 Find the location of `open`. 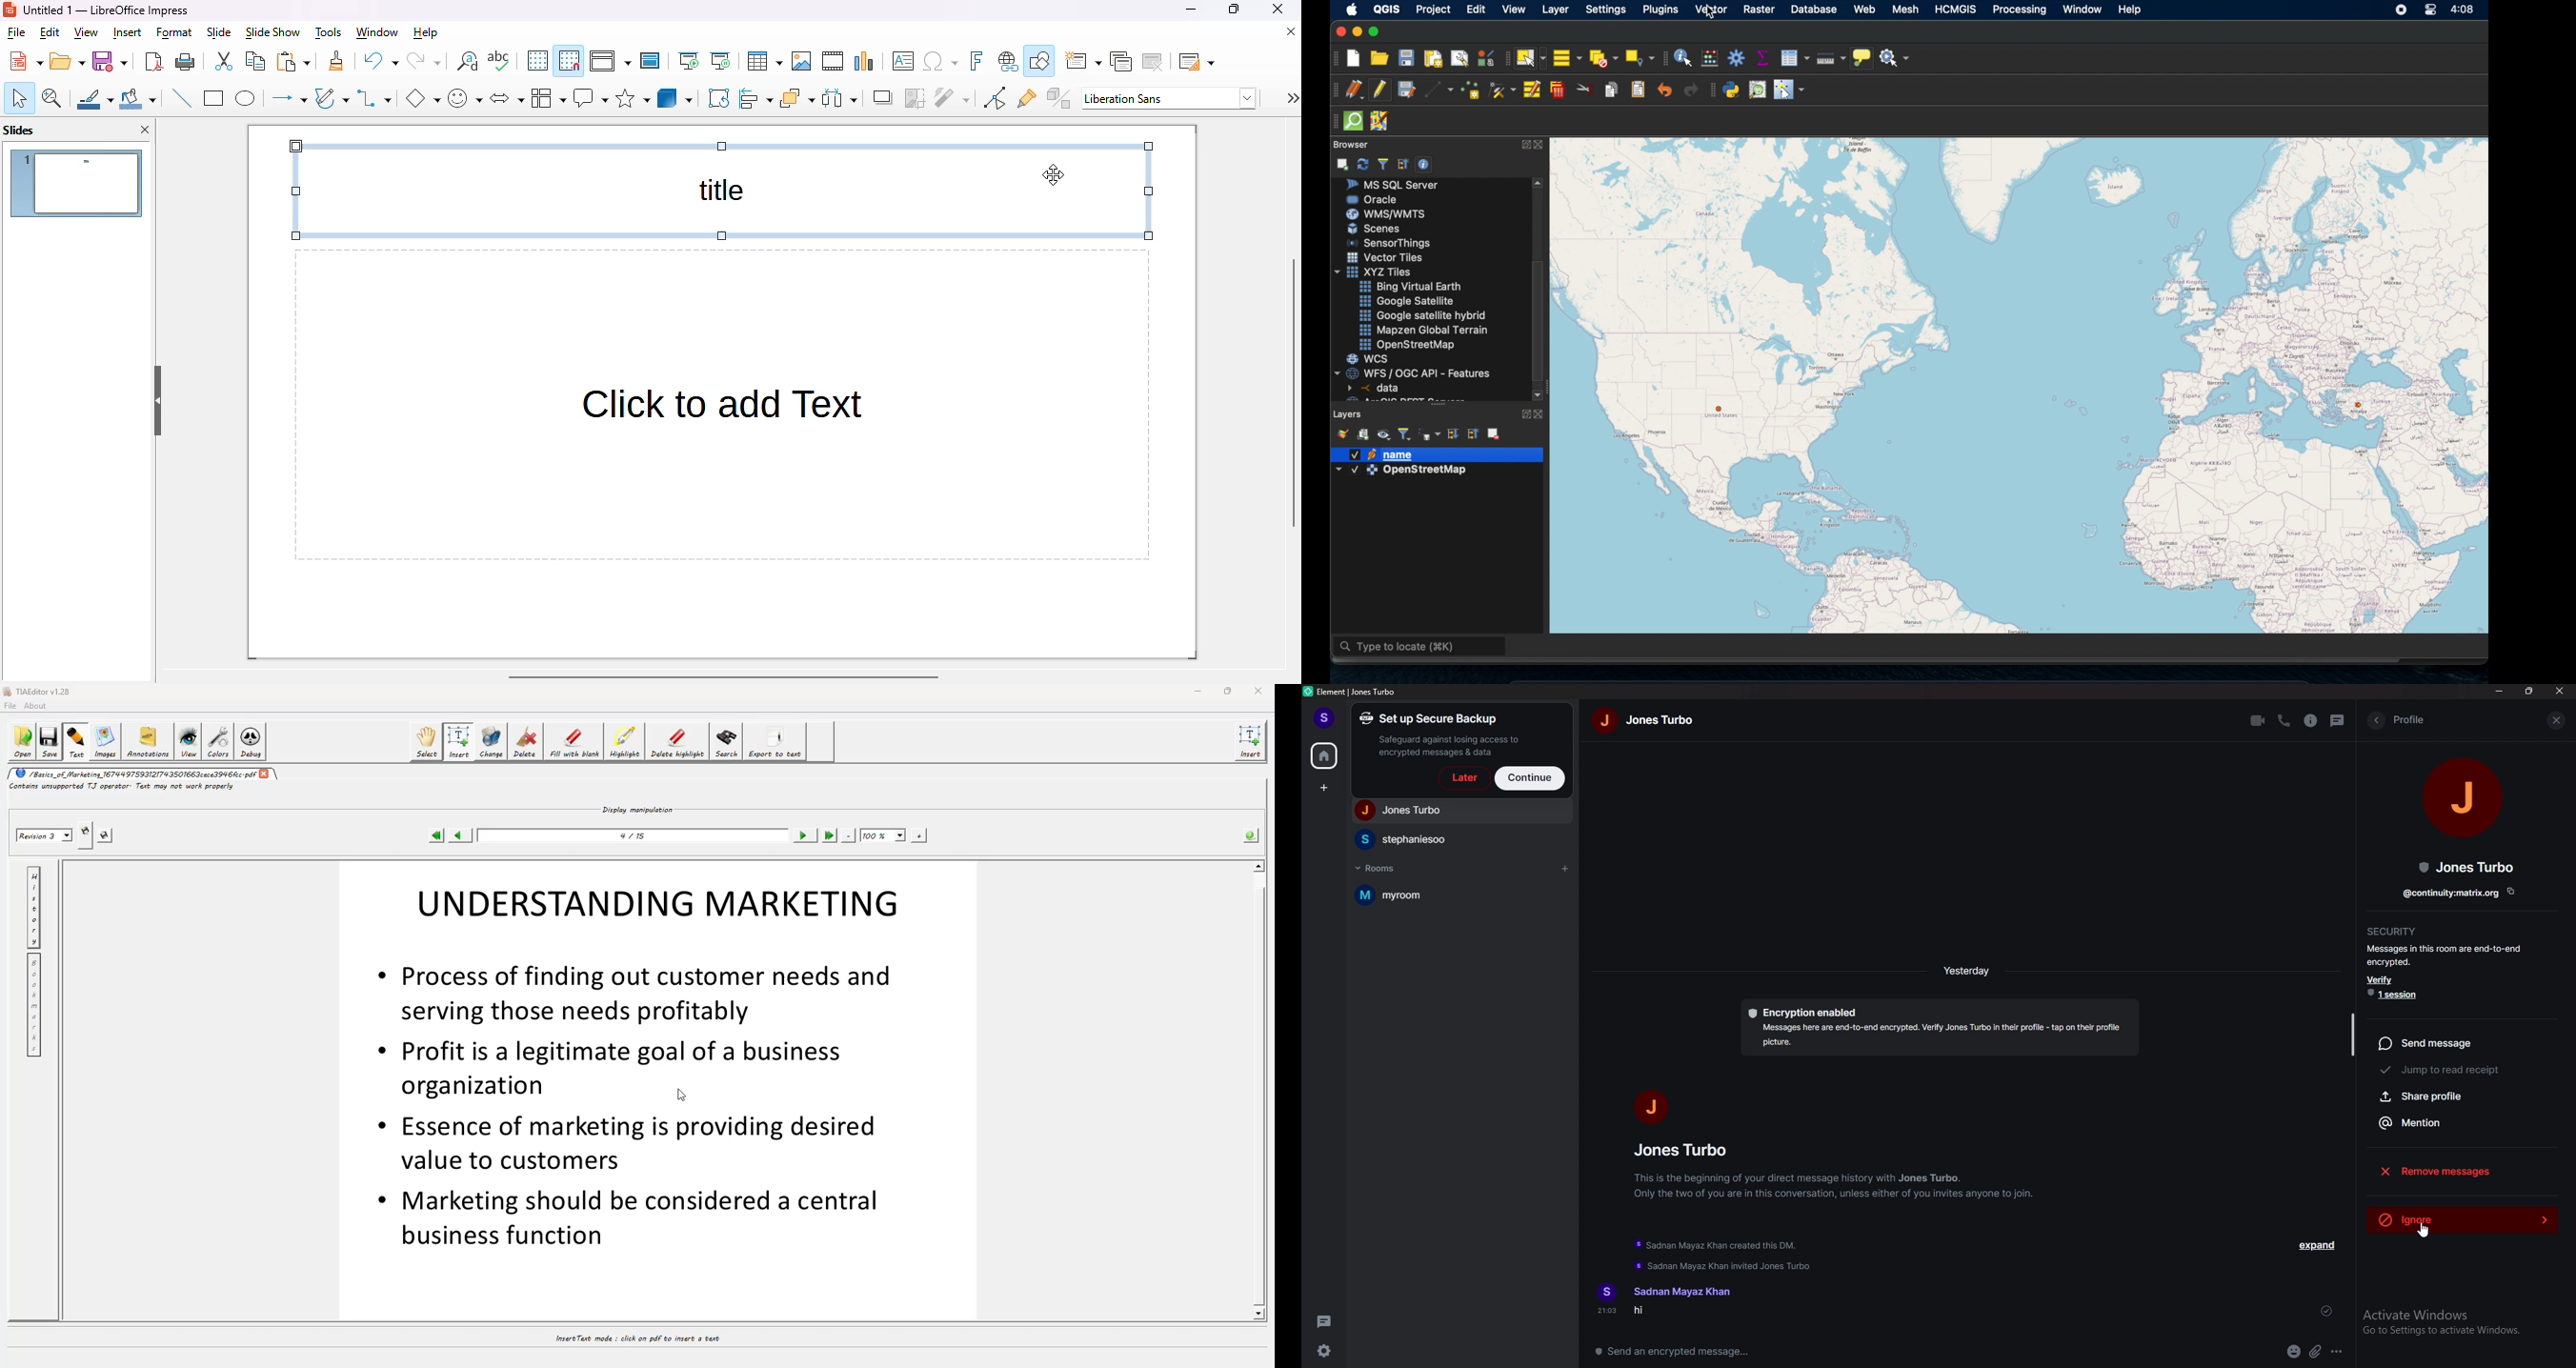

open is located at coordinates (68, 61).